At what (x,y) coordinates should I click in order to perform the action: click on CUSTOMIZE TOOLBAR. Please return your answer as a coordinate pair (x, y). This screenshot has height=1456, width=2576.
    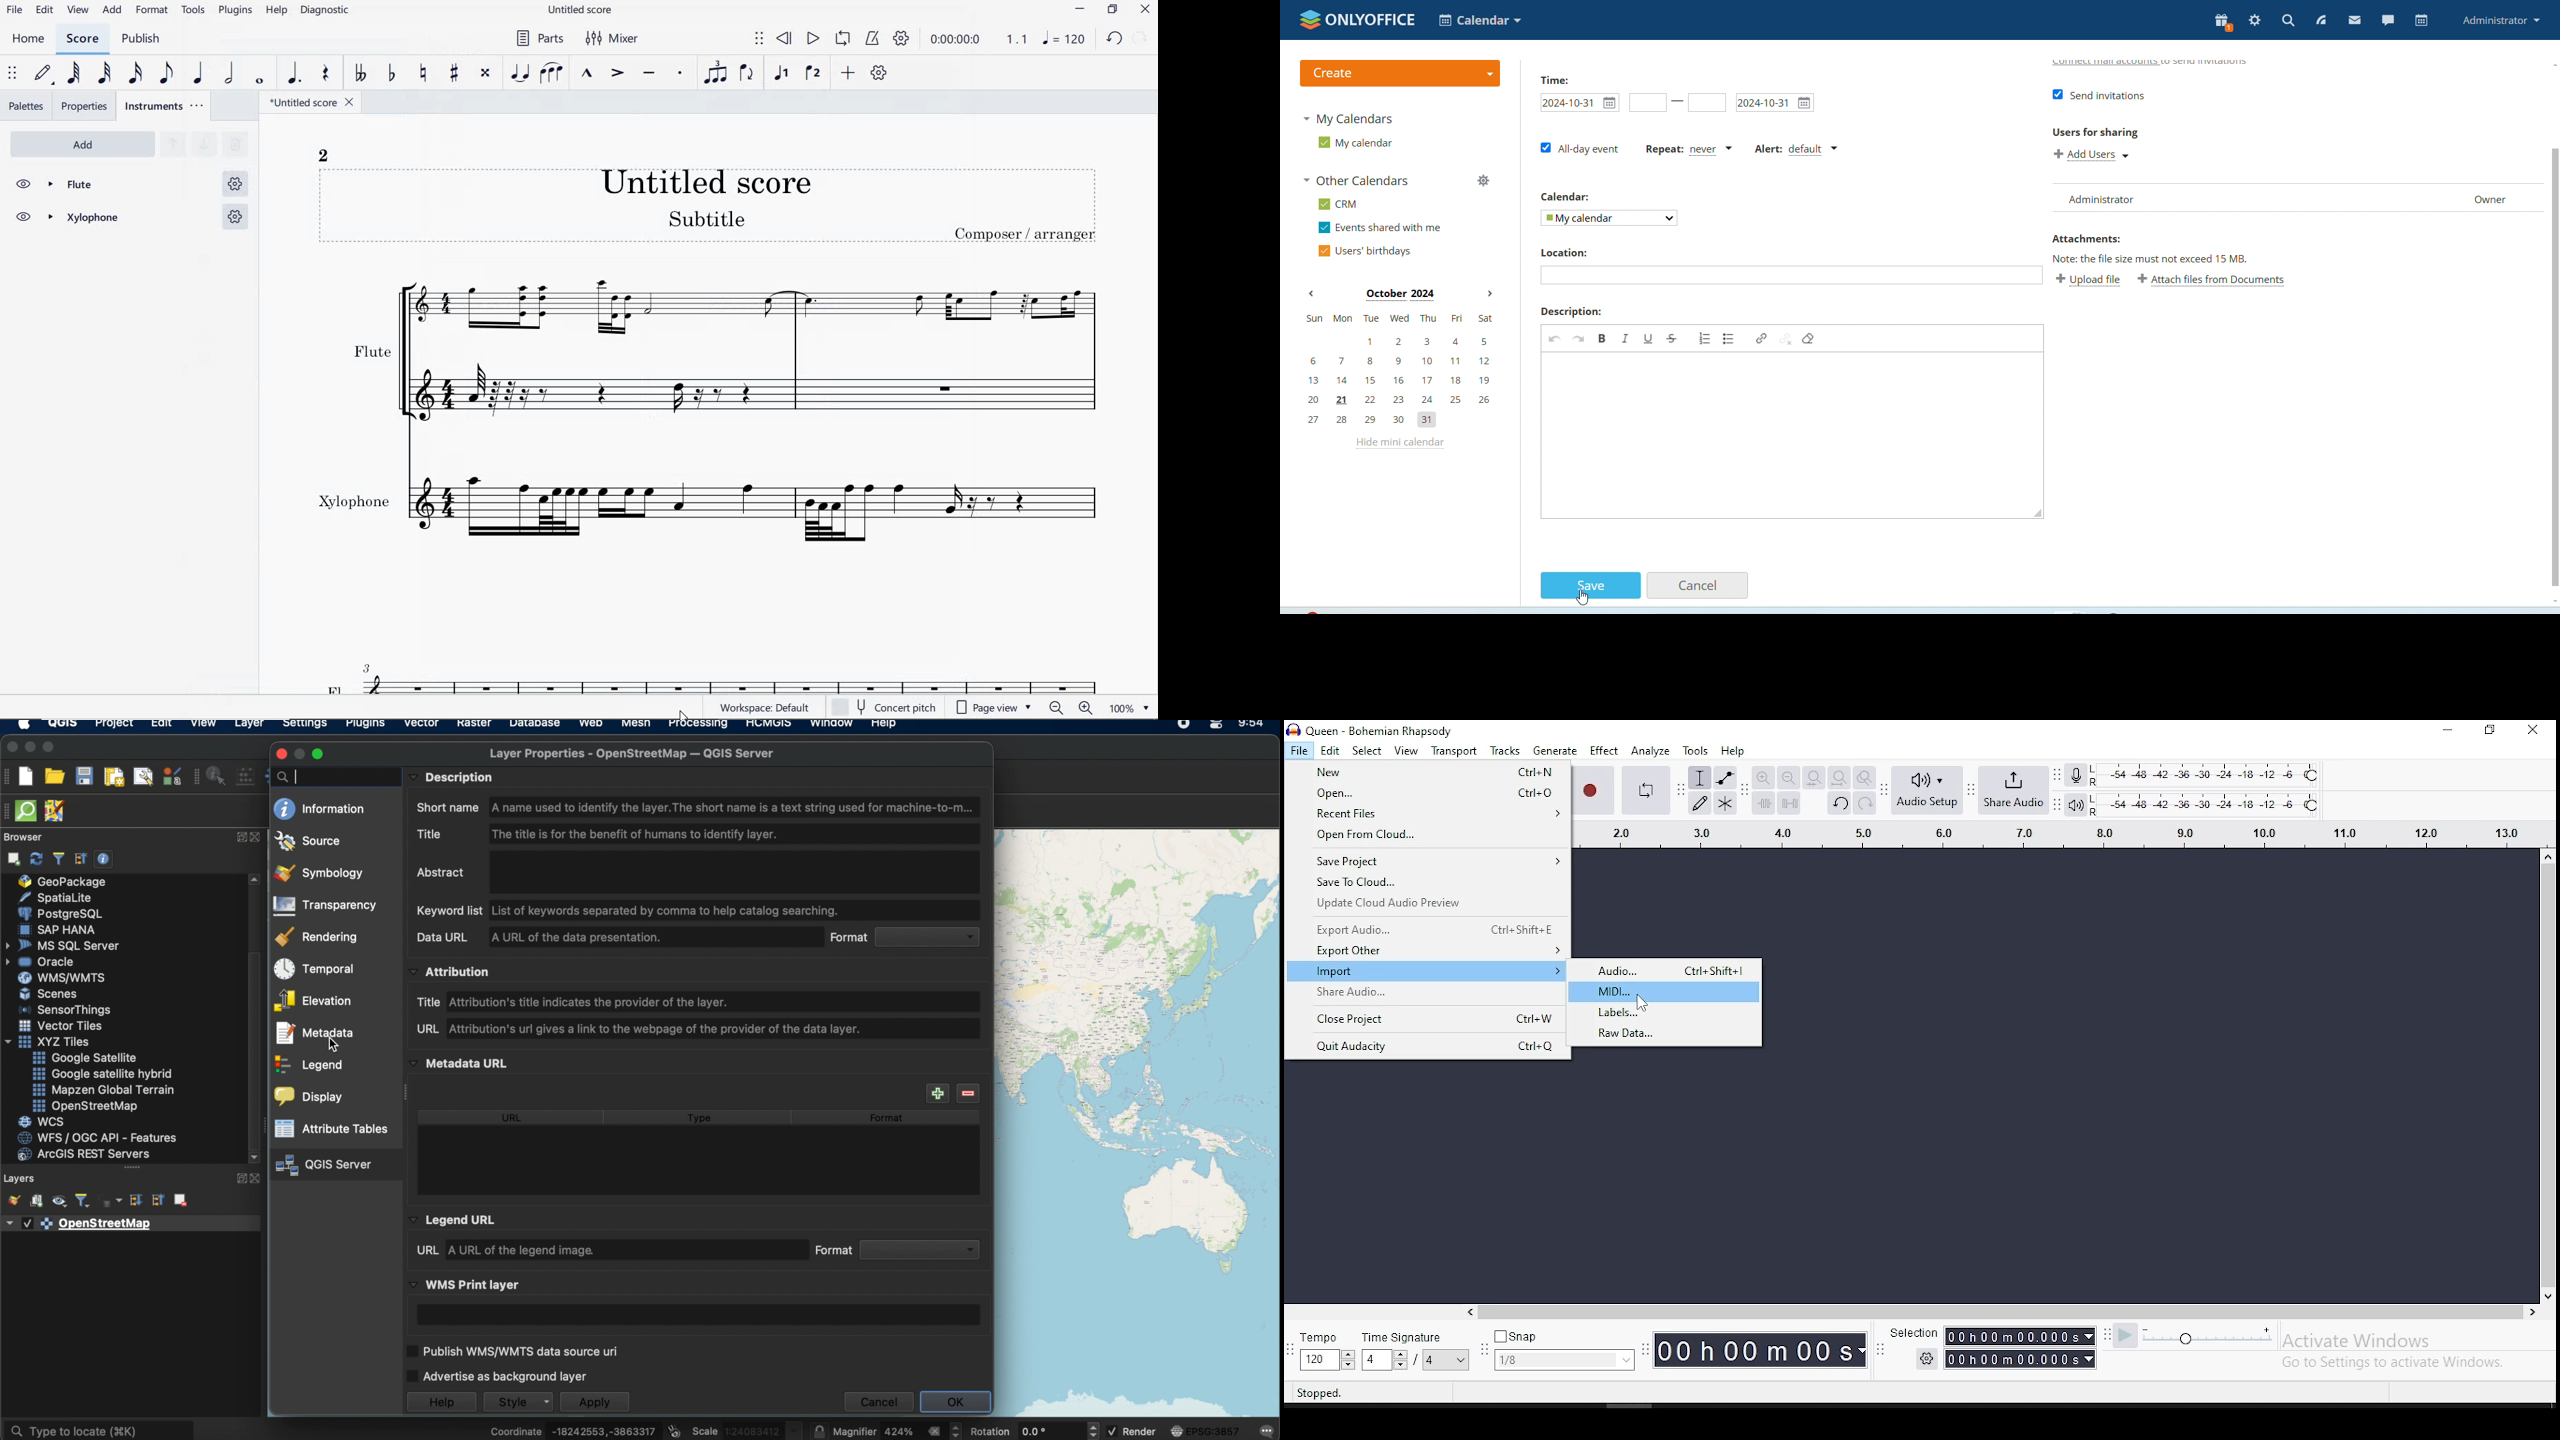
    Looking at the image, I should click on (879, 74).